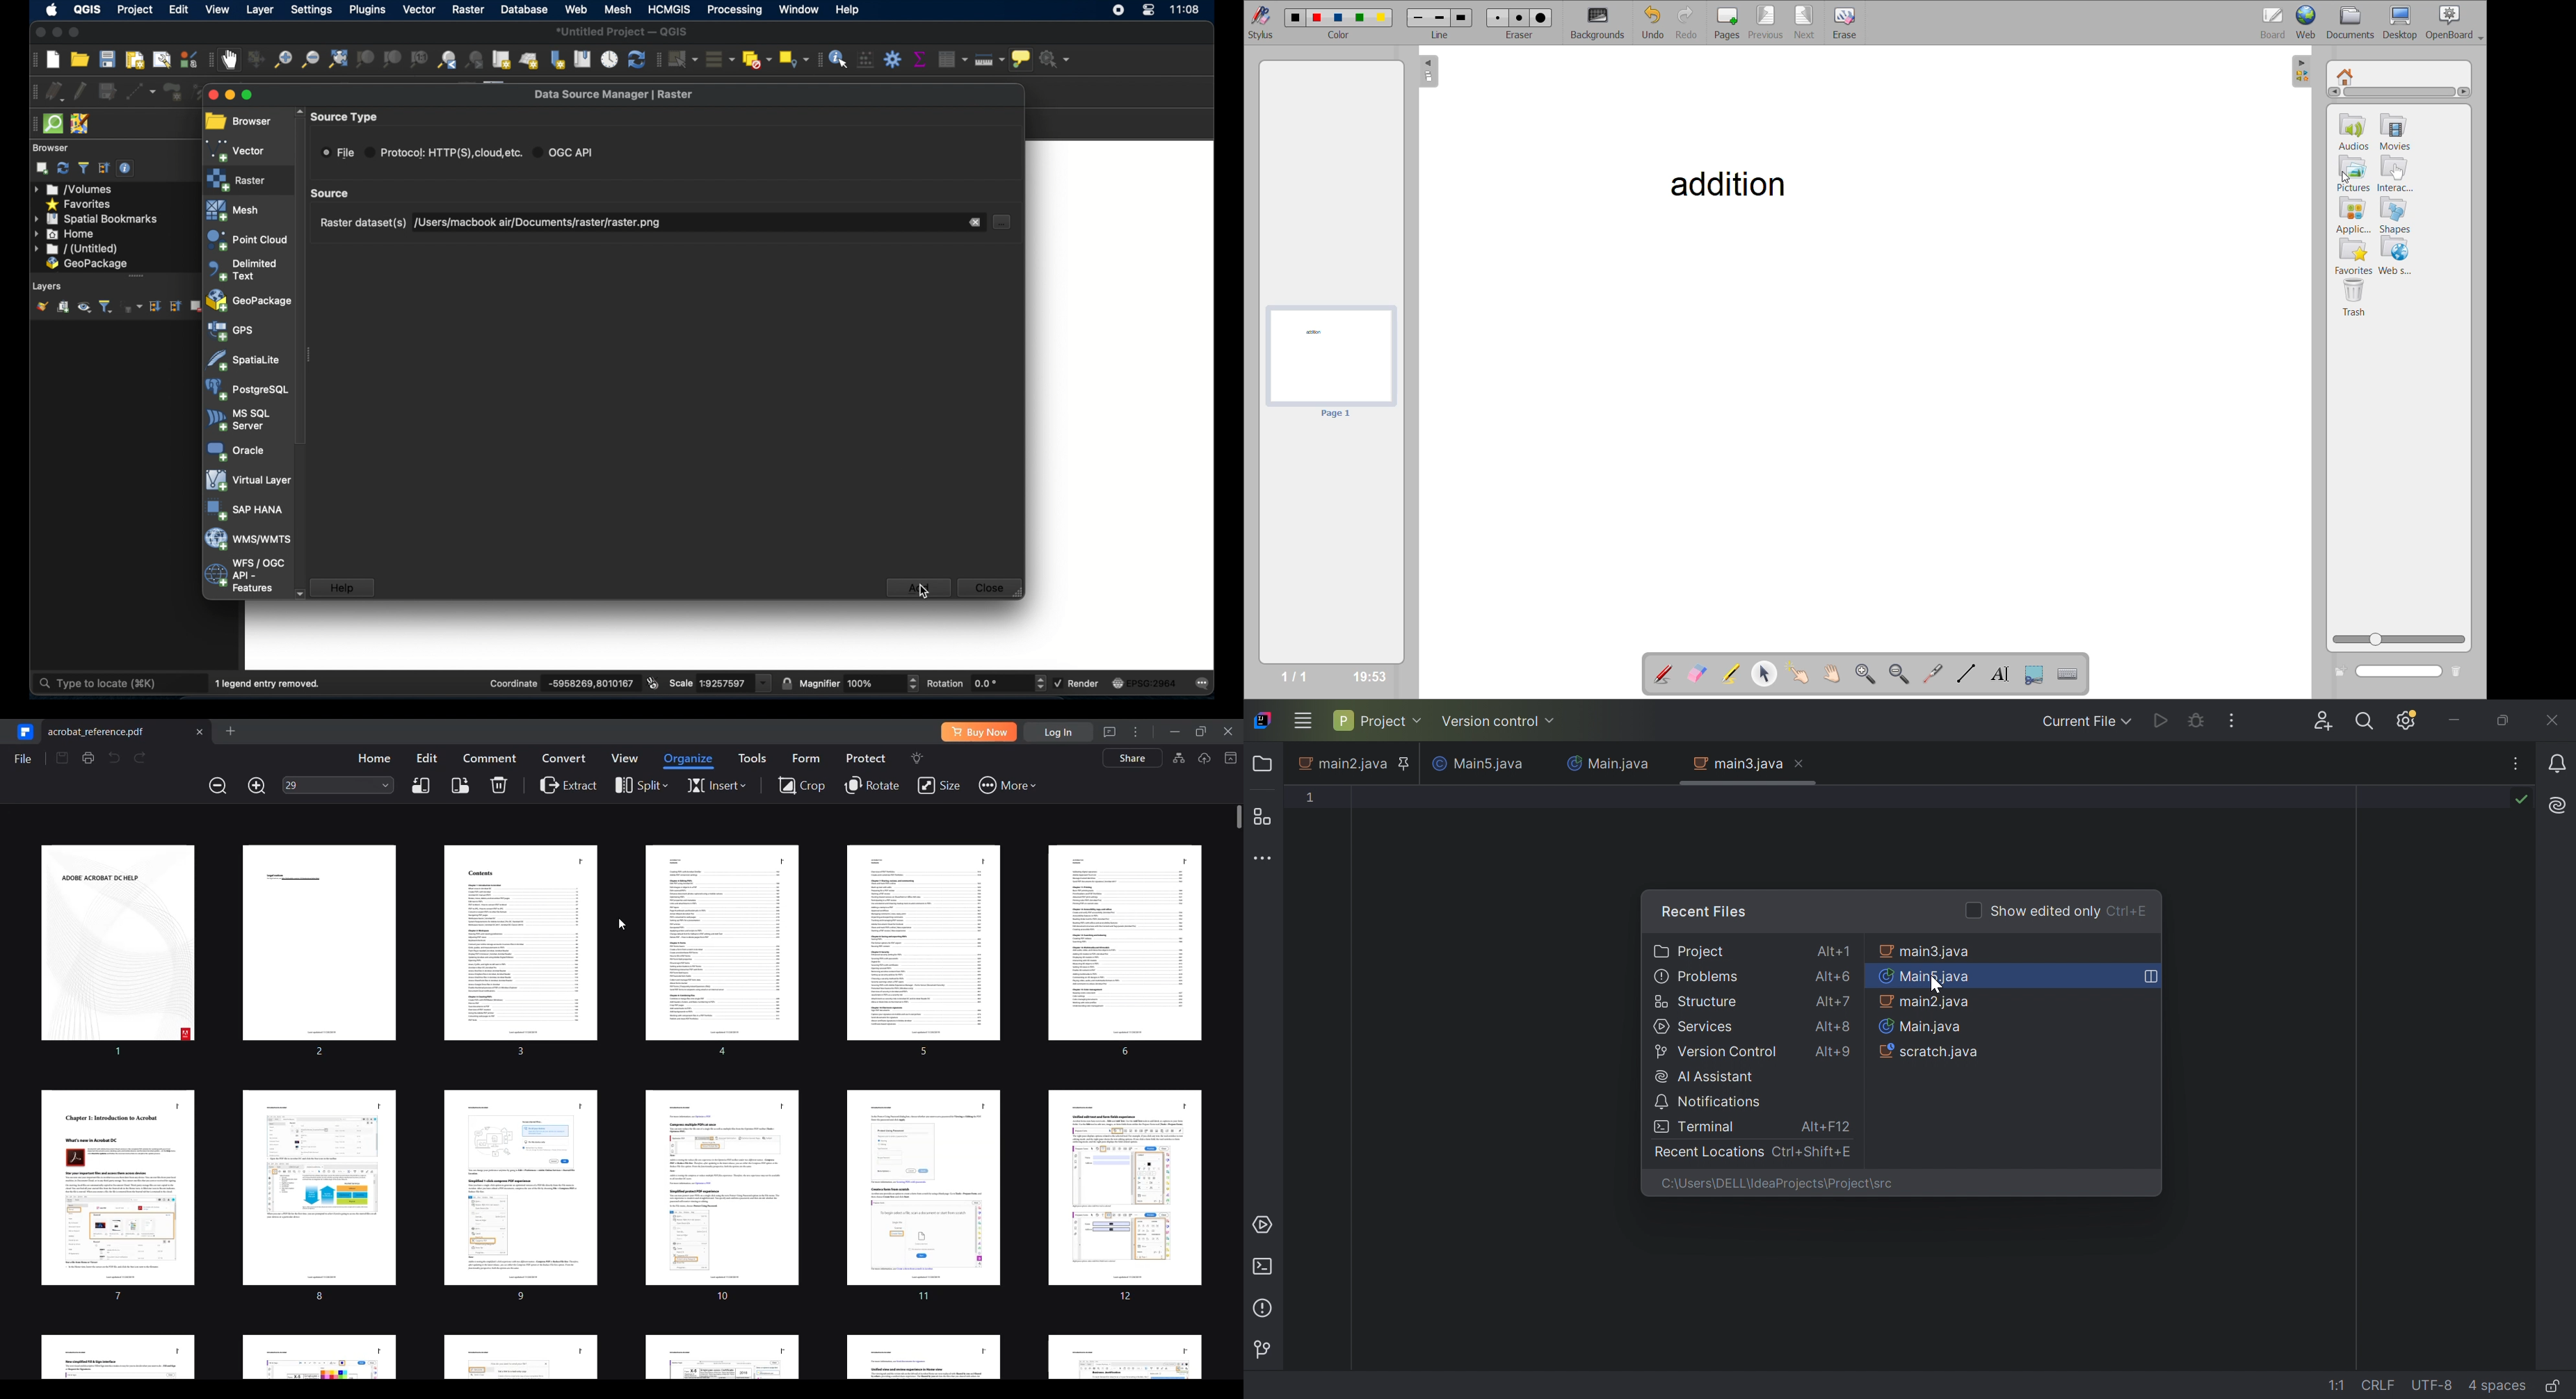 This screenshot has height=1400, width=2576. Describe the element at coordinates (499, 784) in the screenshot. I see `Delete` at that location.